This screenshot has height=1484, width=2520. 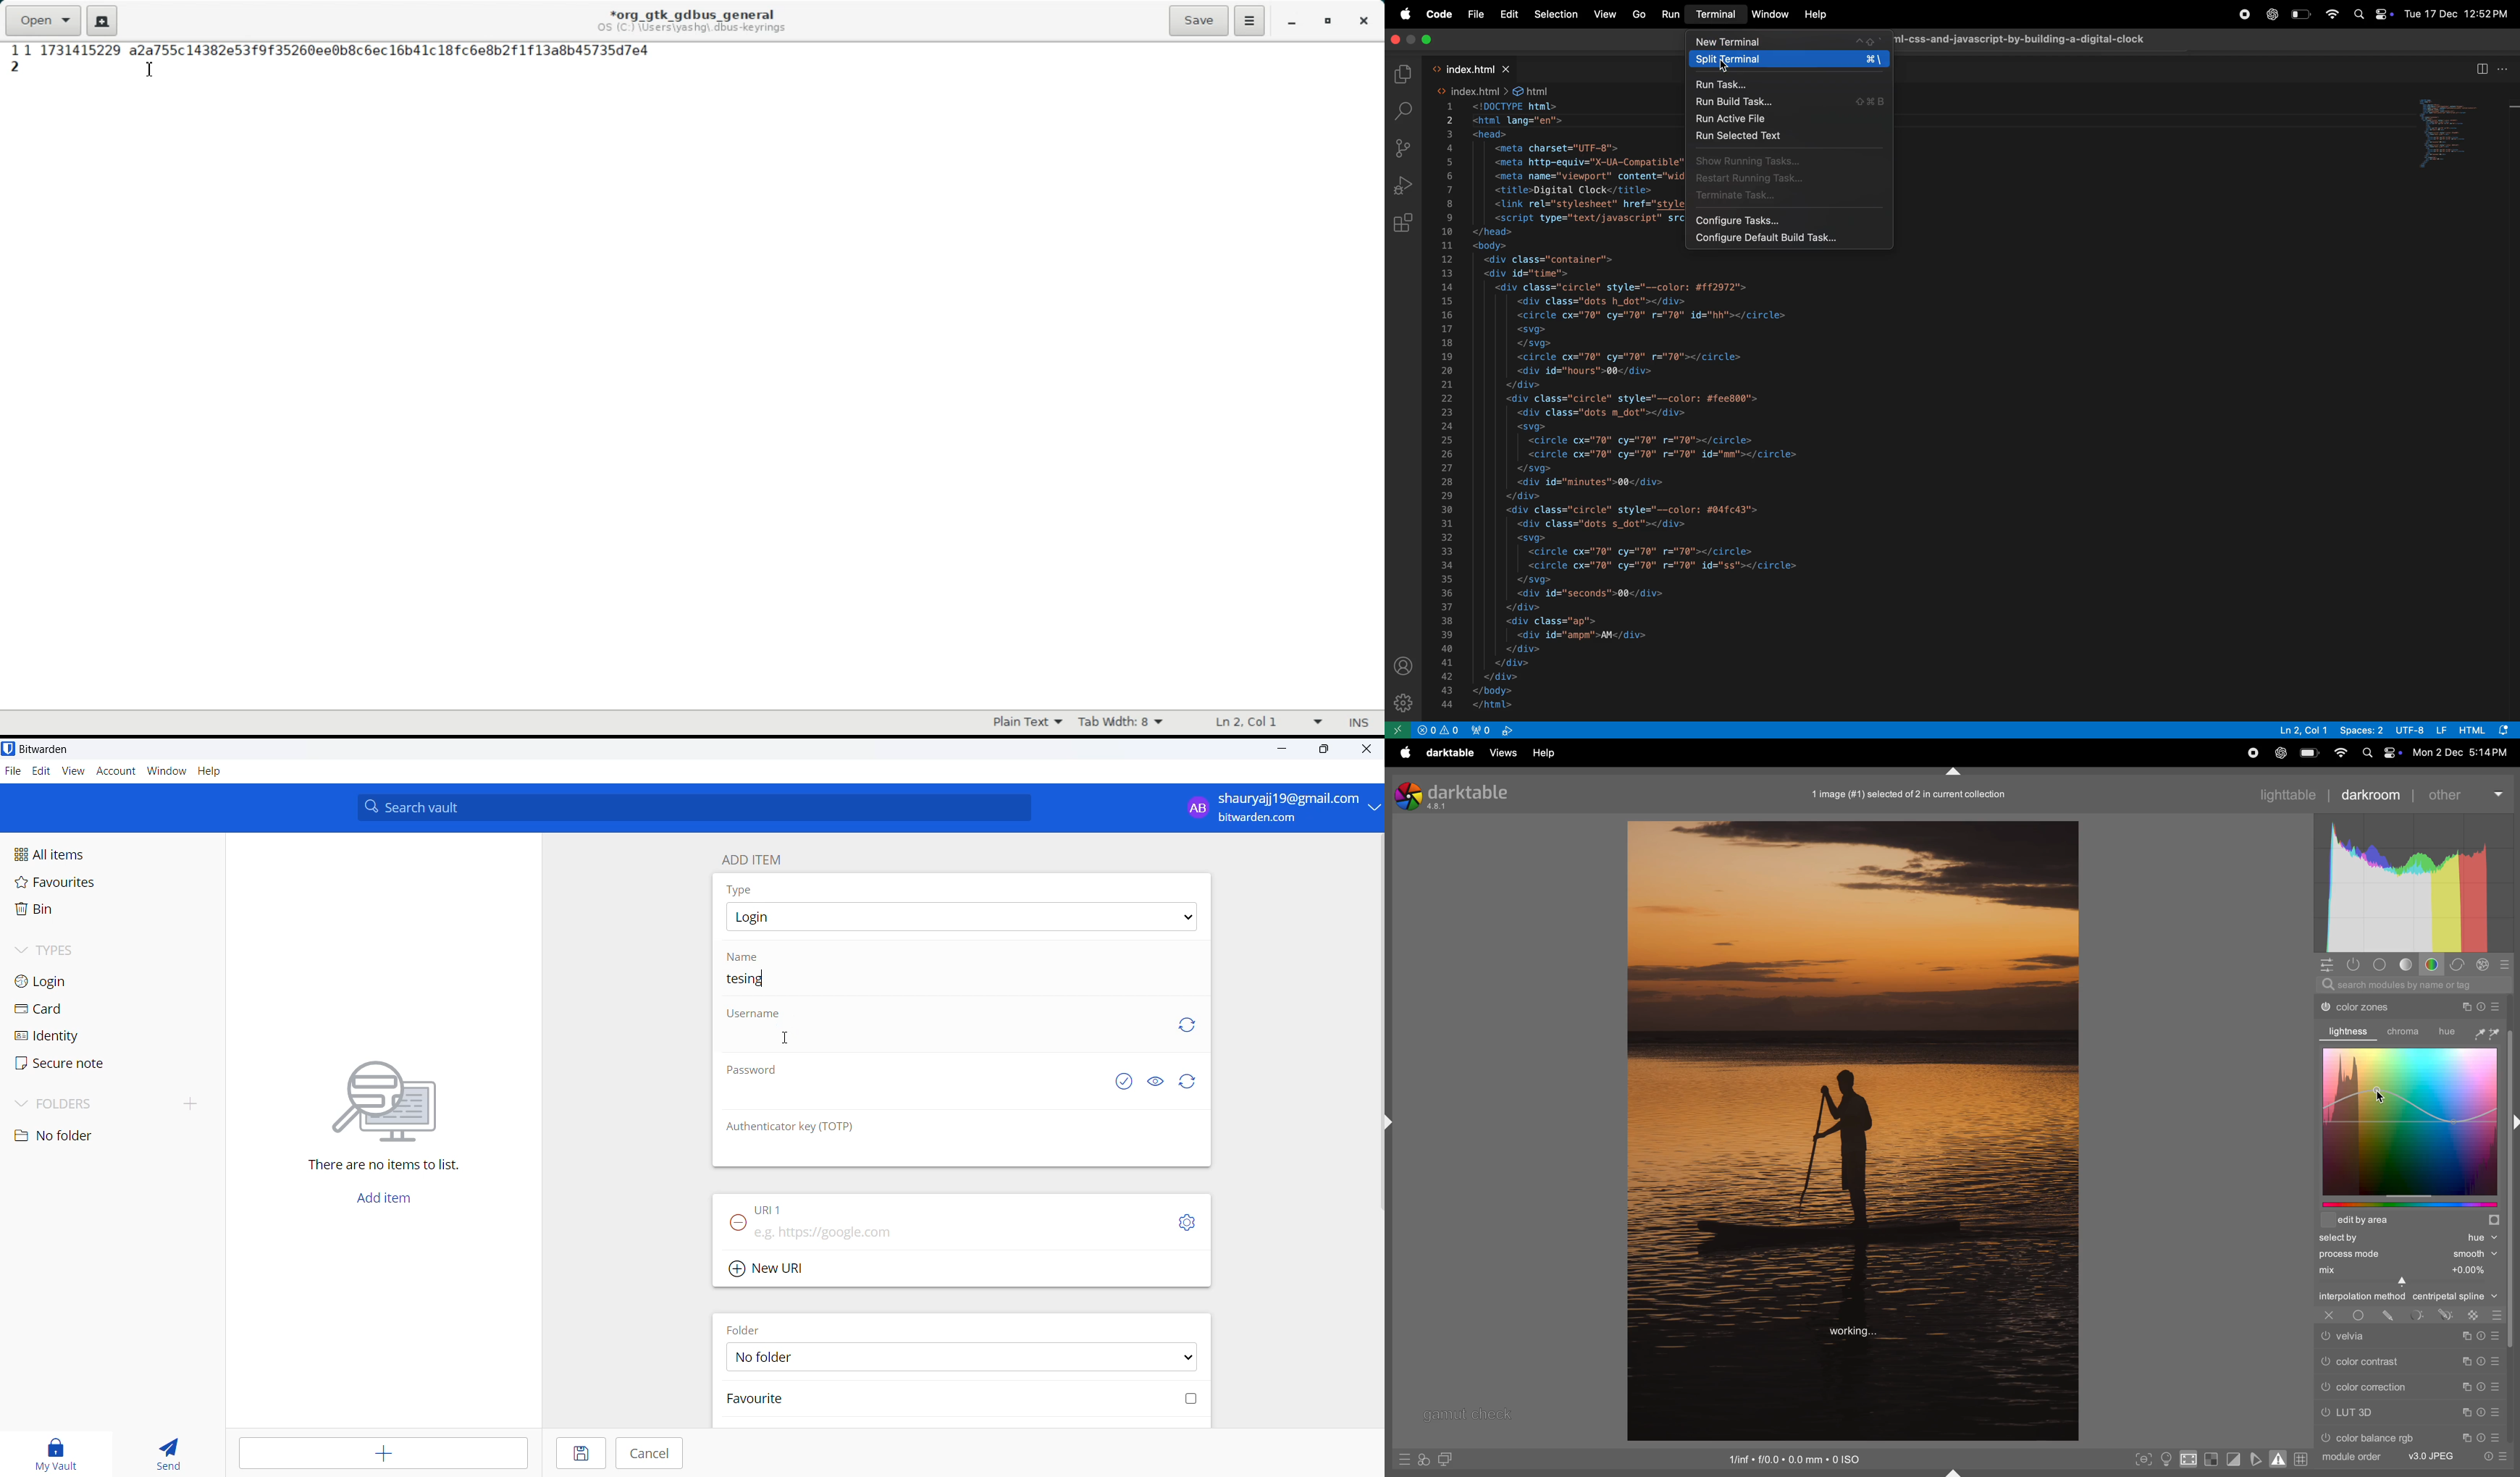 I want to click on Hidtogram, so click(x=2416, y=881).